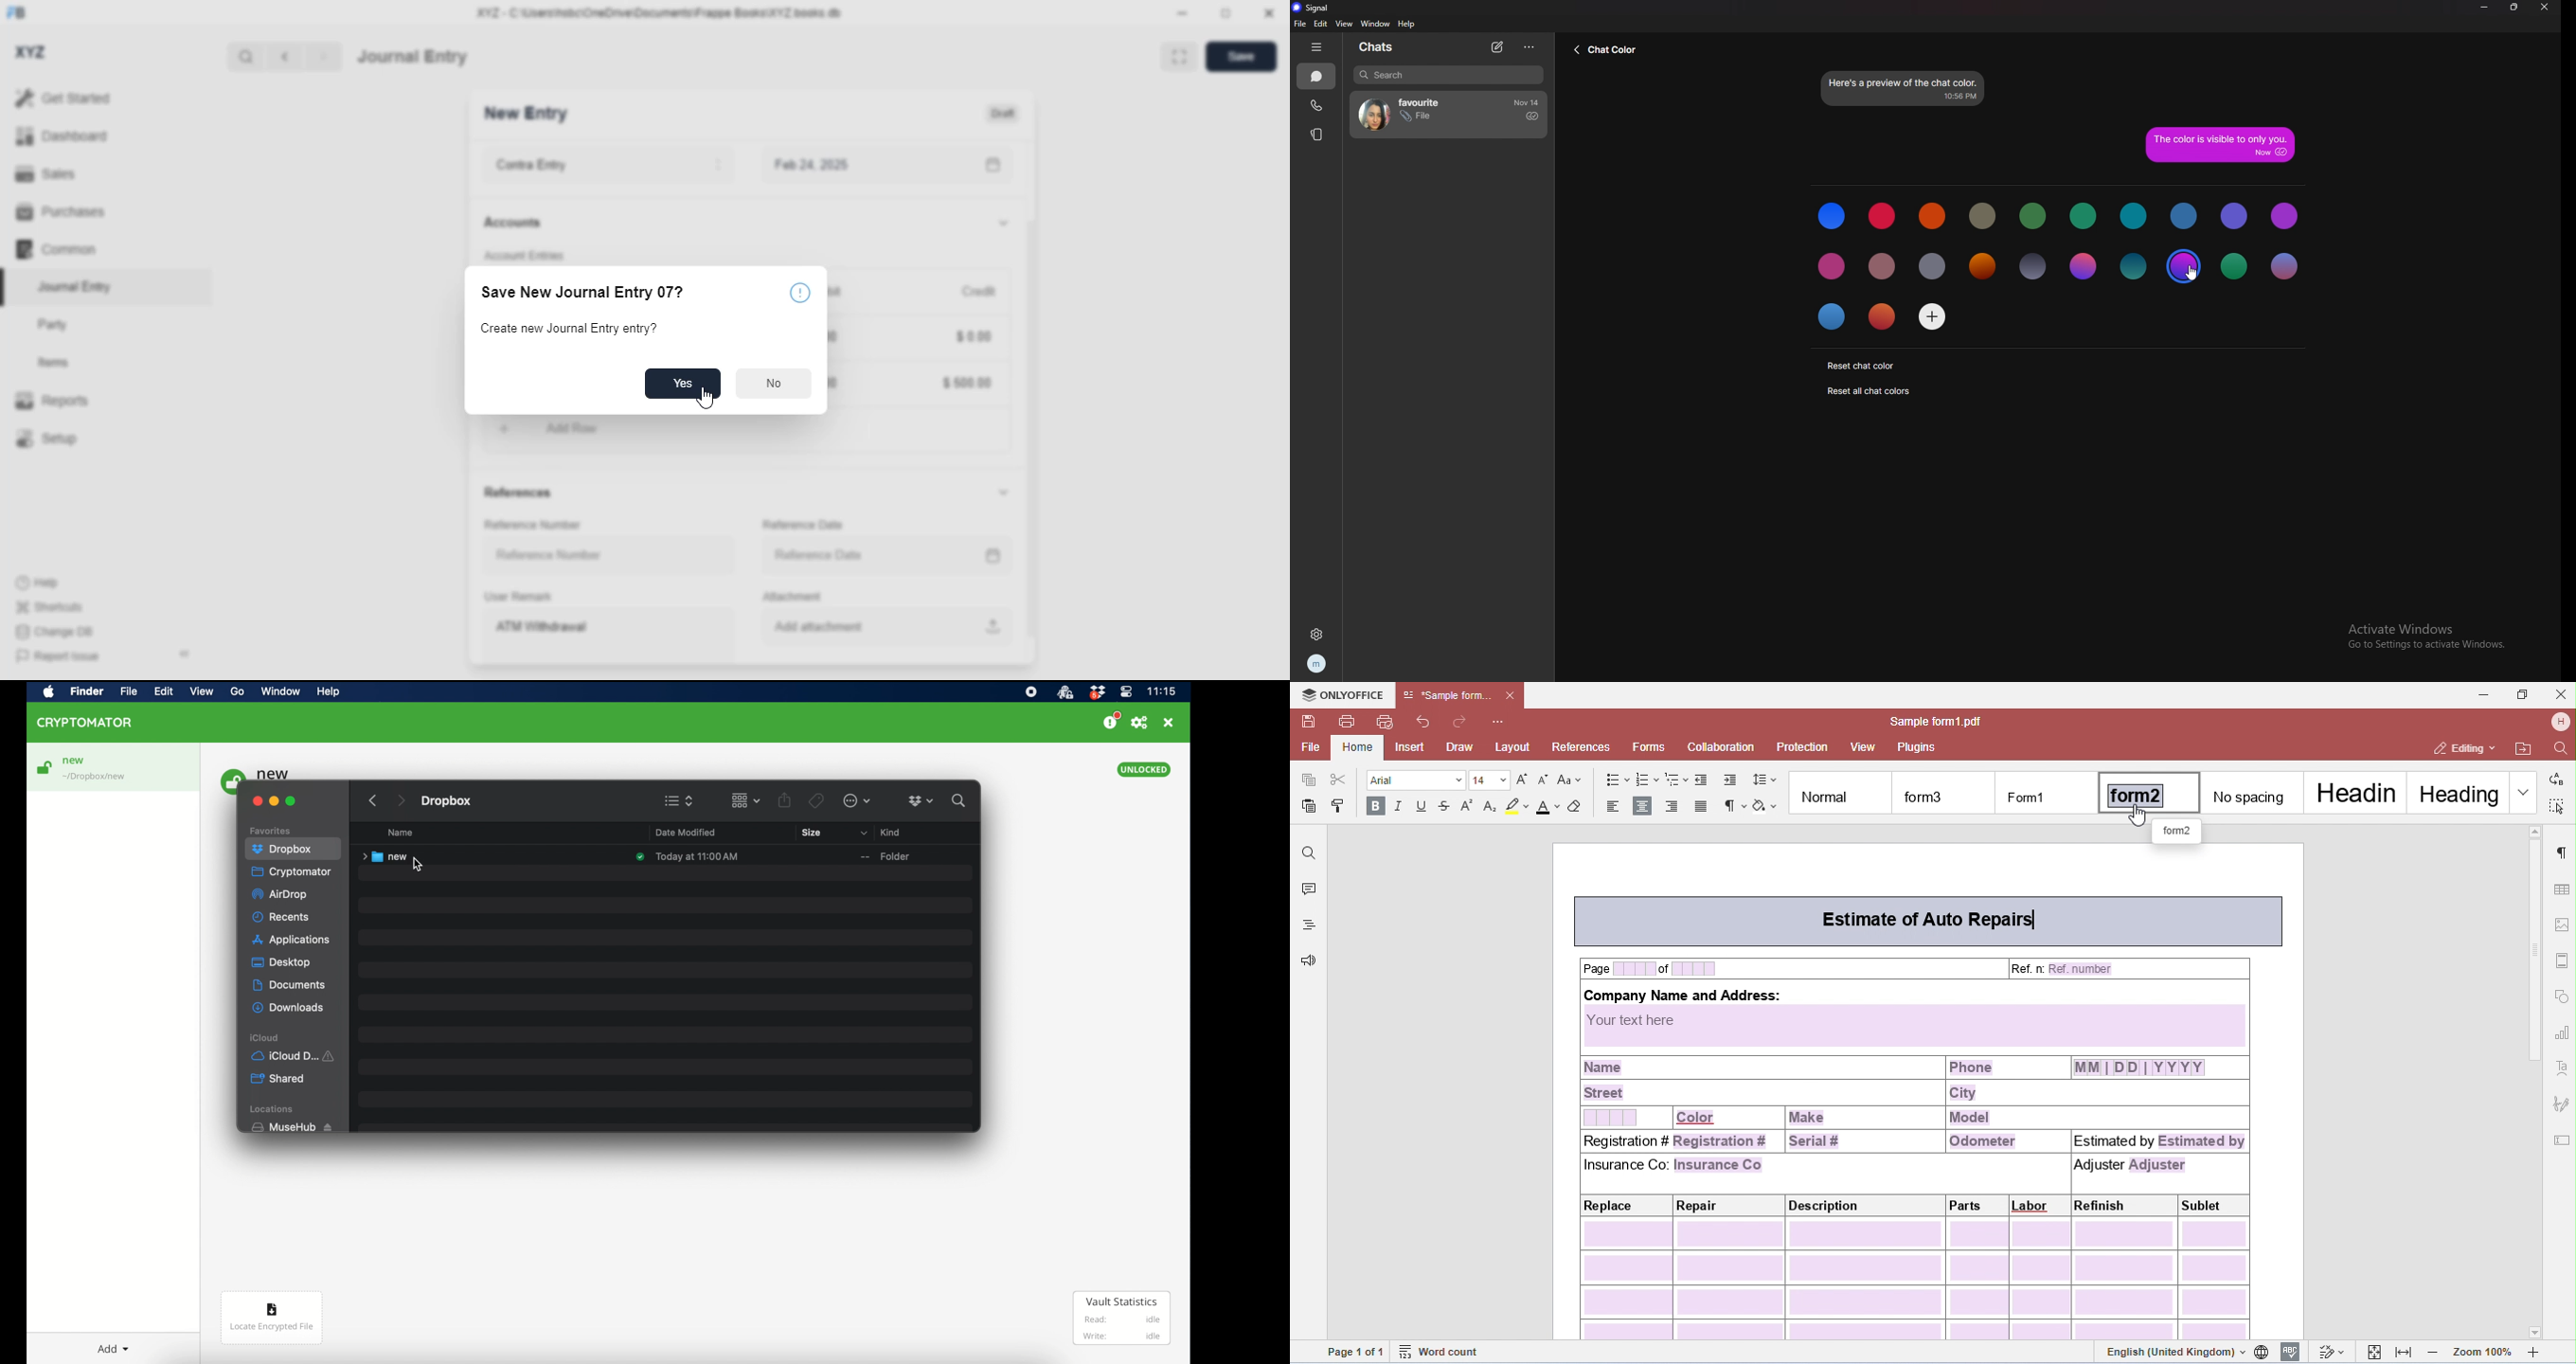 Image resolution: width=2576 pixels, height=1372 pixels. Describe the element at coordinates (775, 384) in the screenshot. I see `no` at that location.